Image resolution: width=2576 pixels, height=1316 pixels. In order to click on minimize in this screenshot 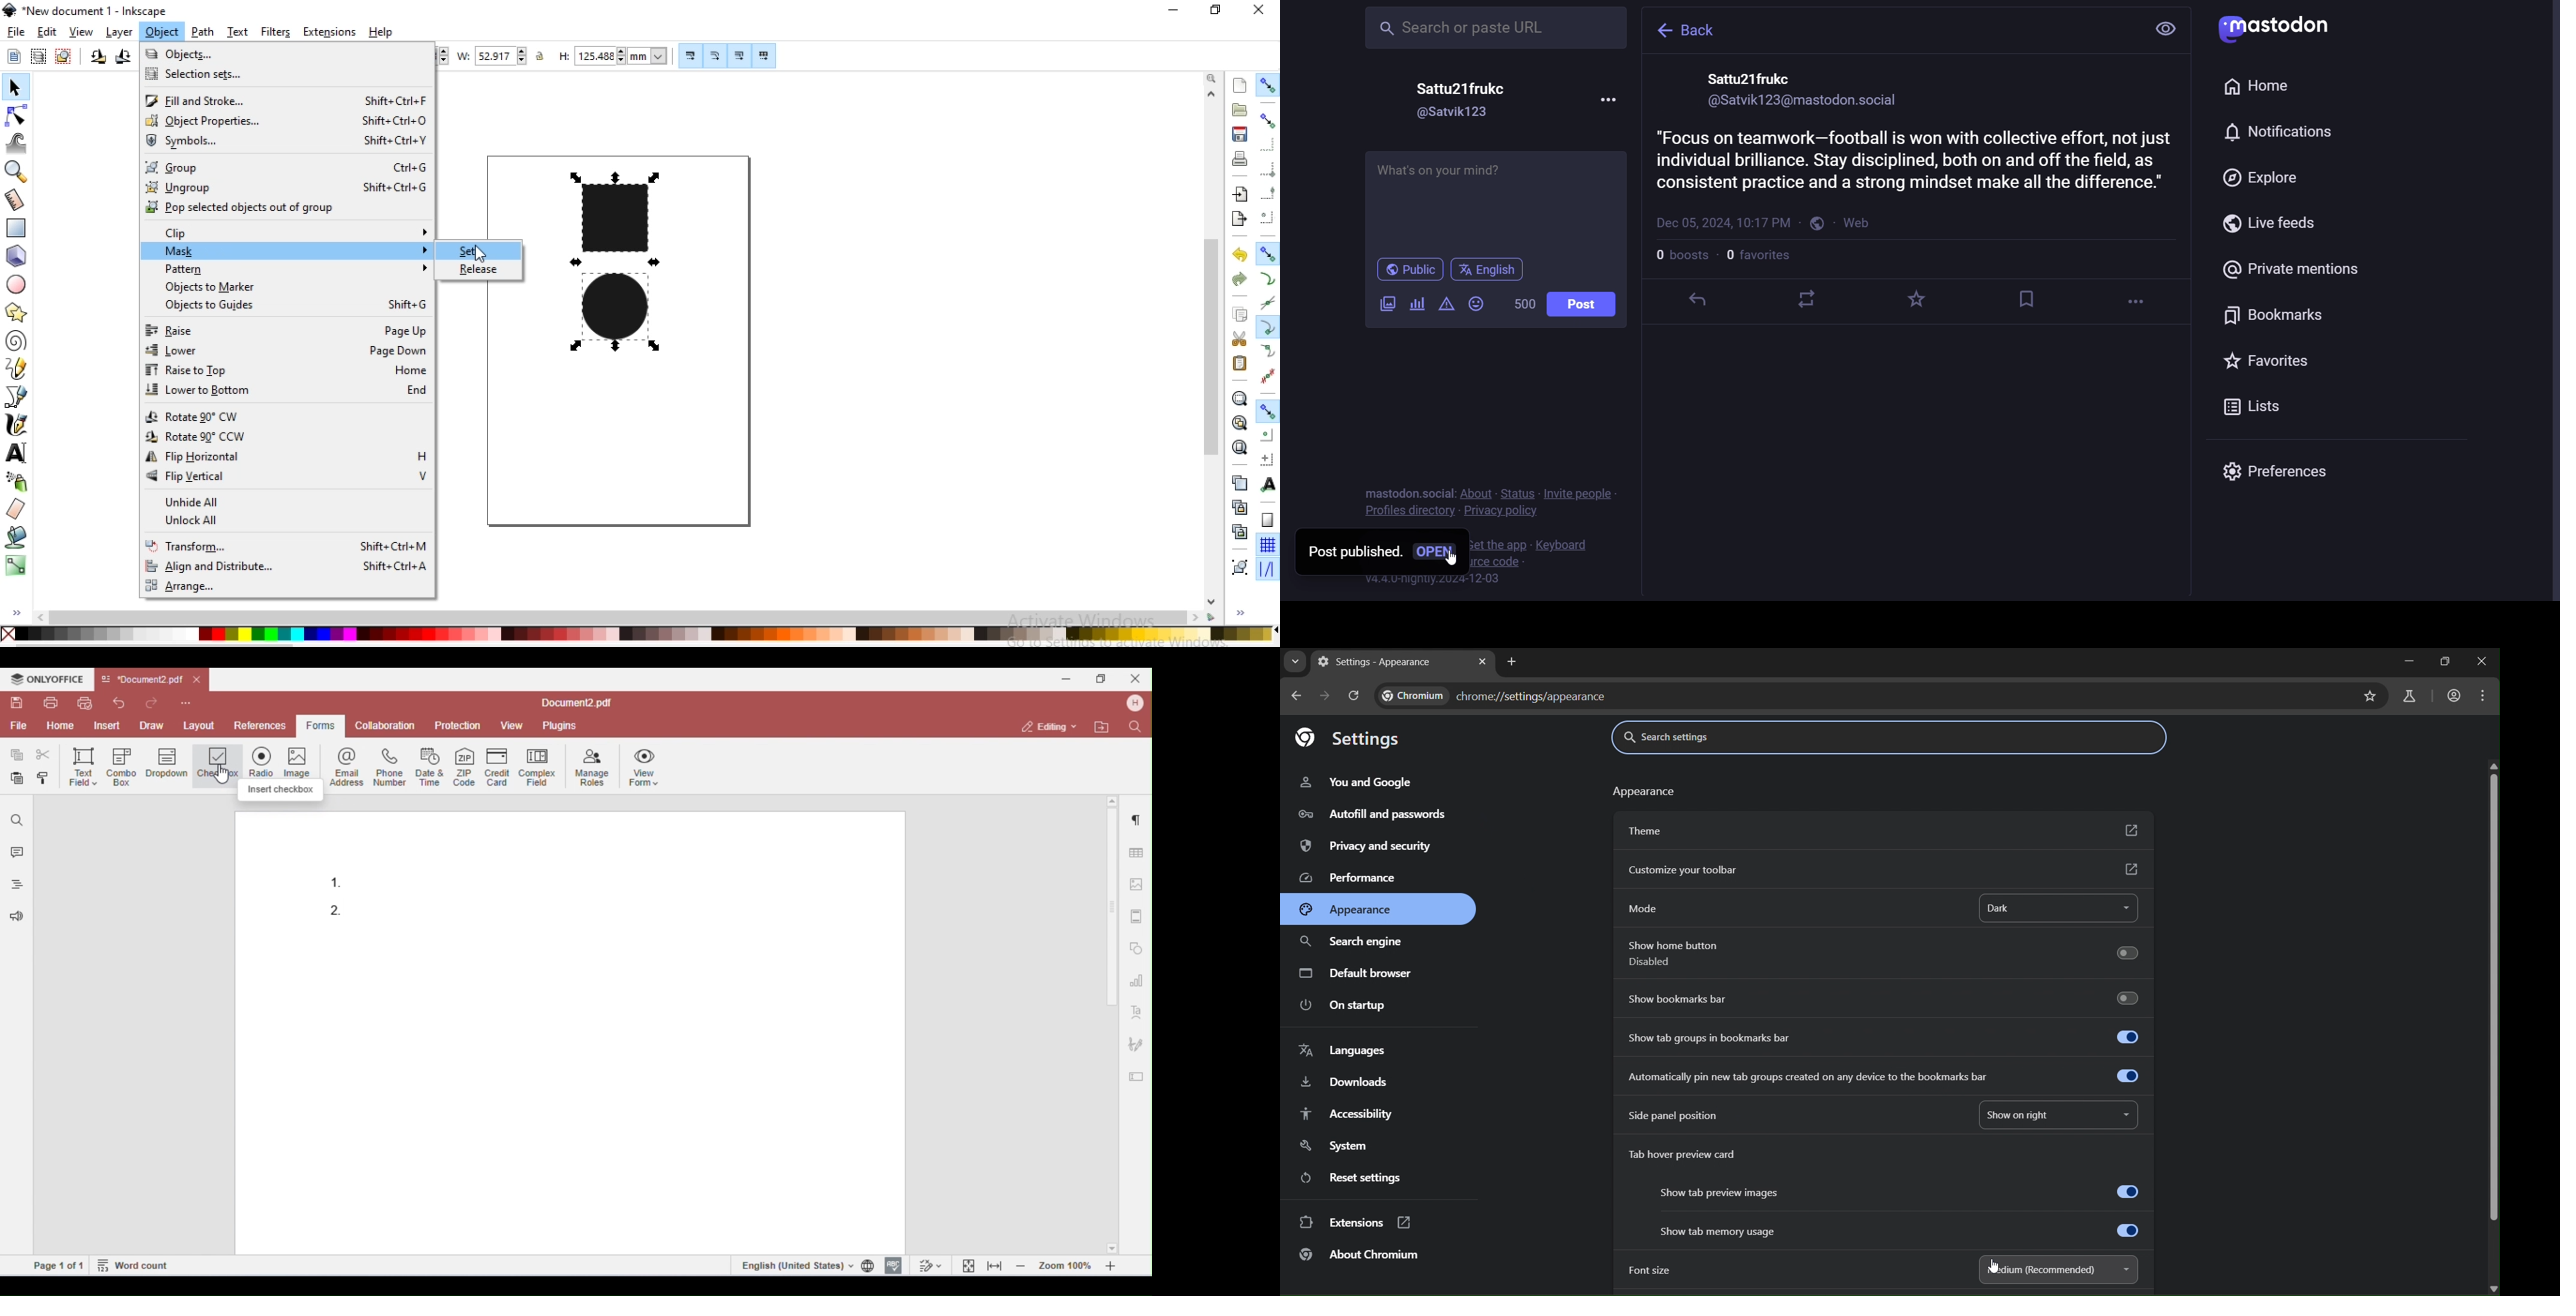, I will do `click(1171, 9)`.